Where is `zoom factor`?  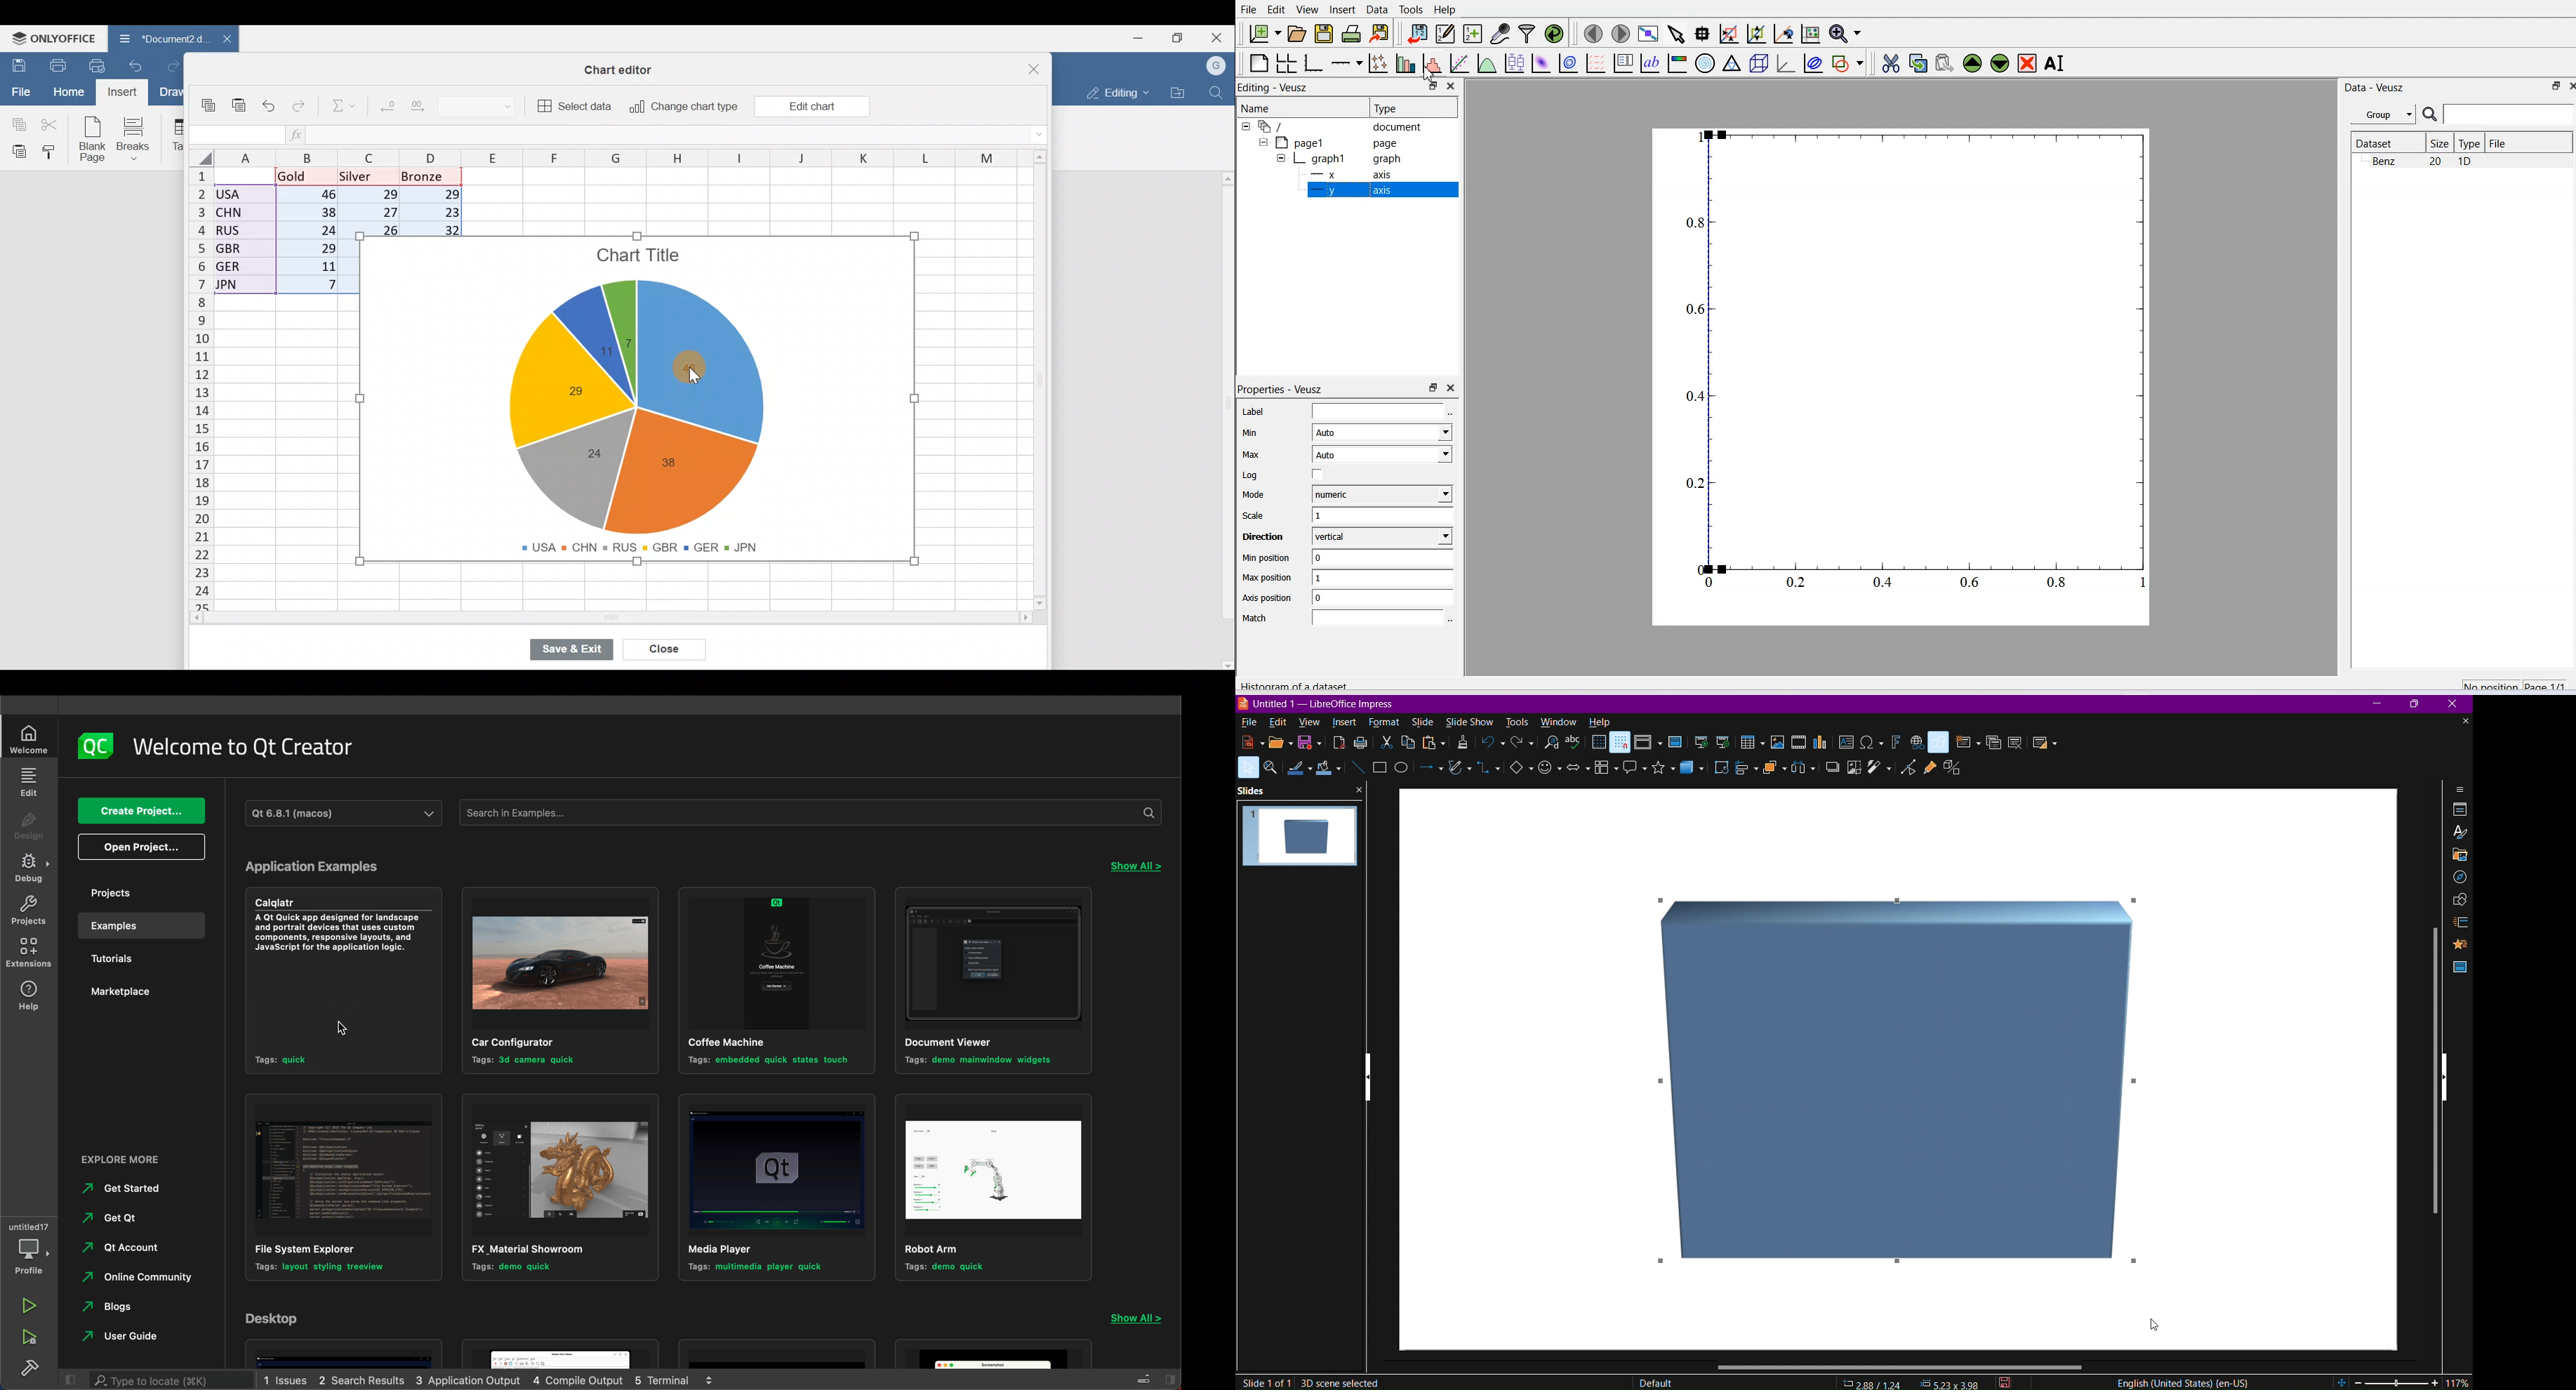 zoom factor is located at coordinates (2458, 1382).